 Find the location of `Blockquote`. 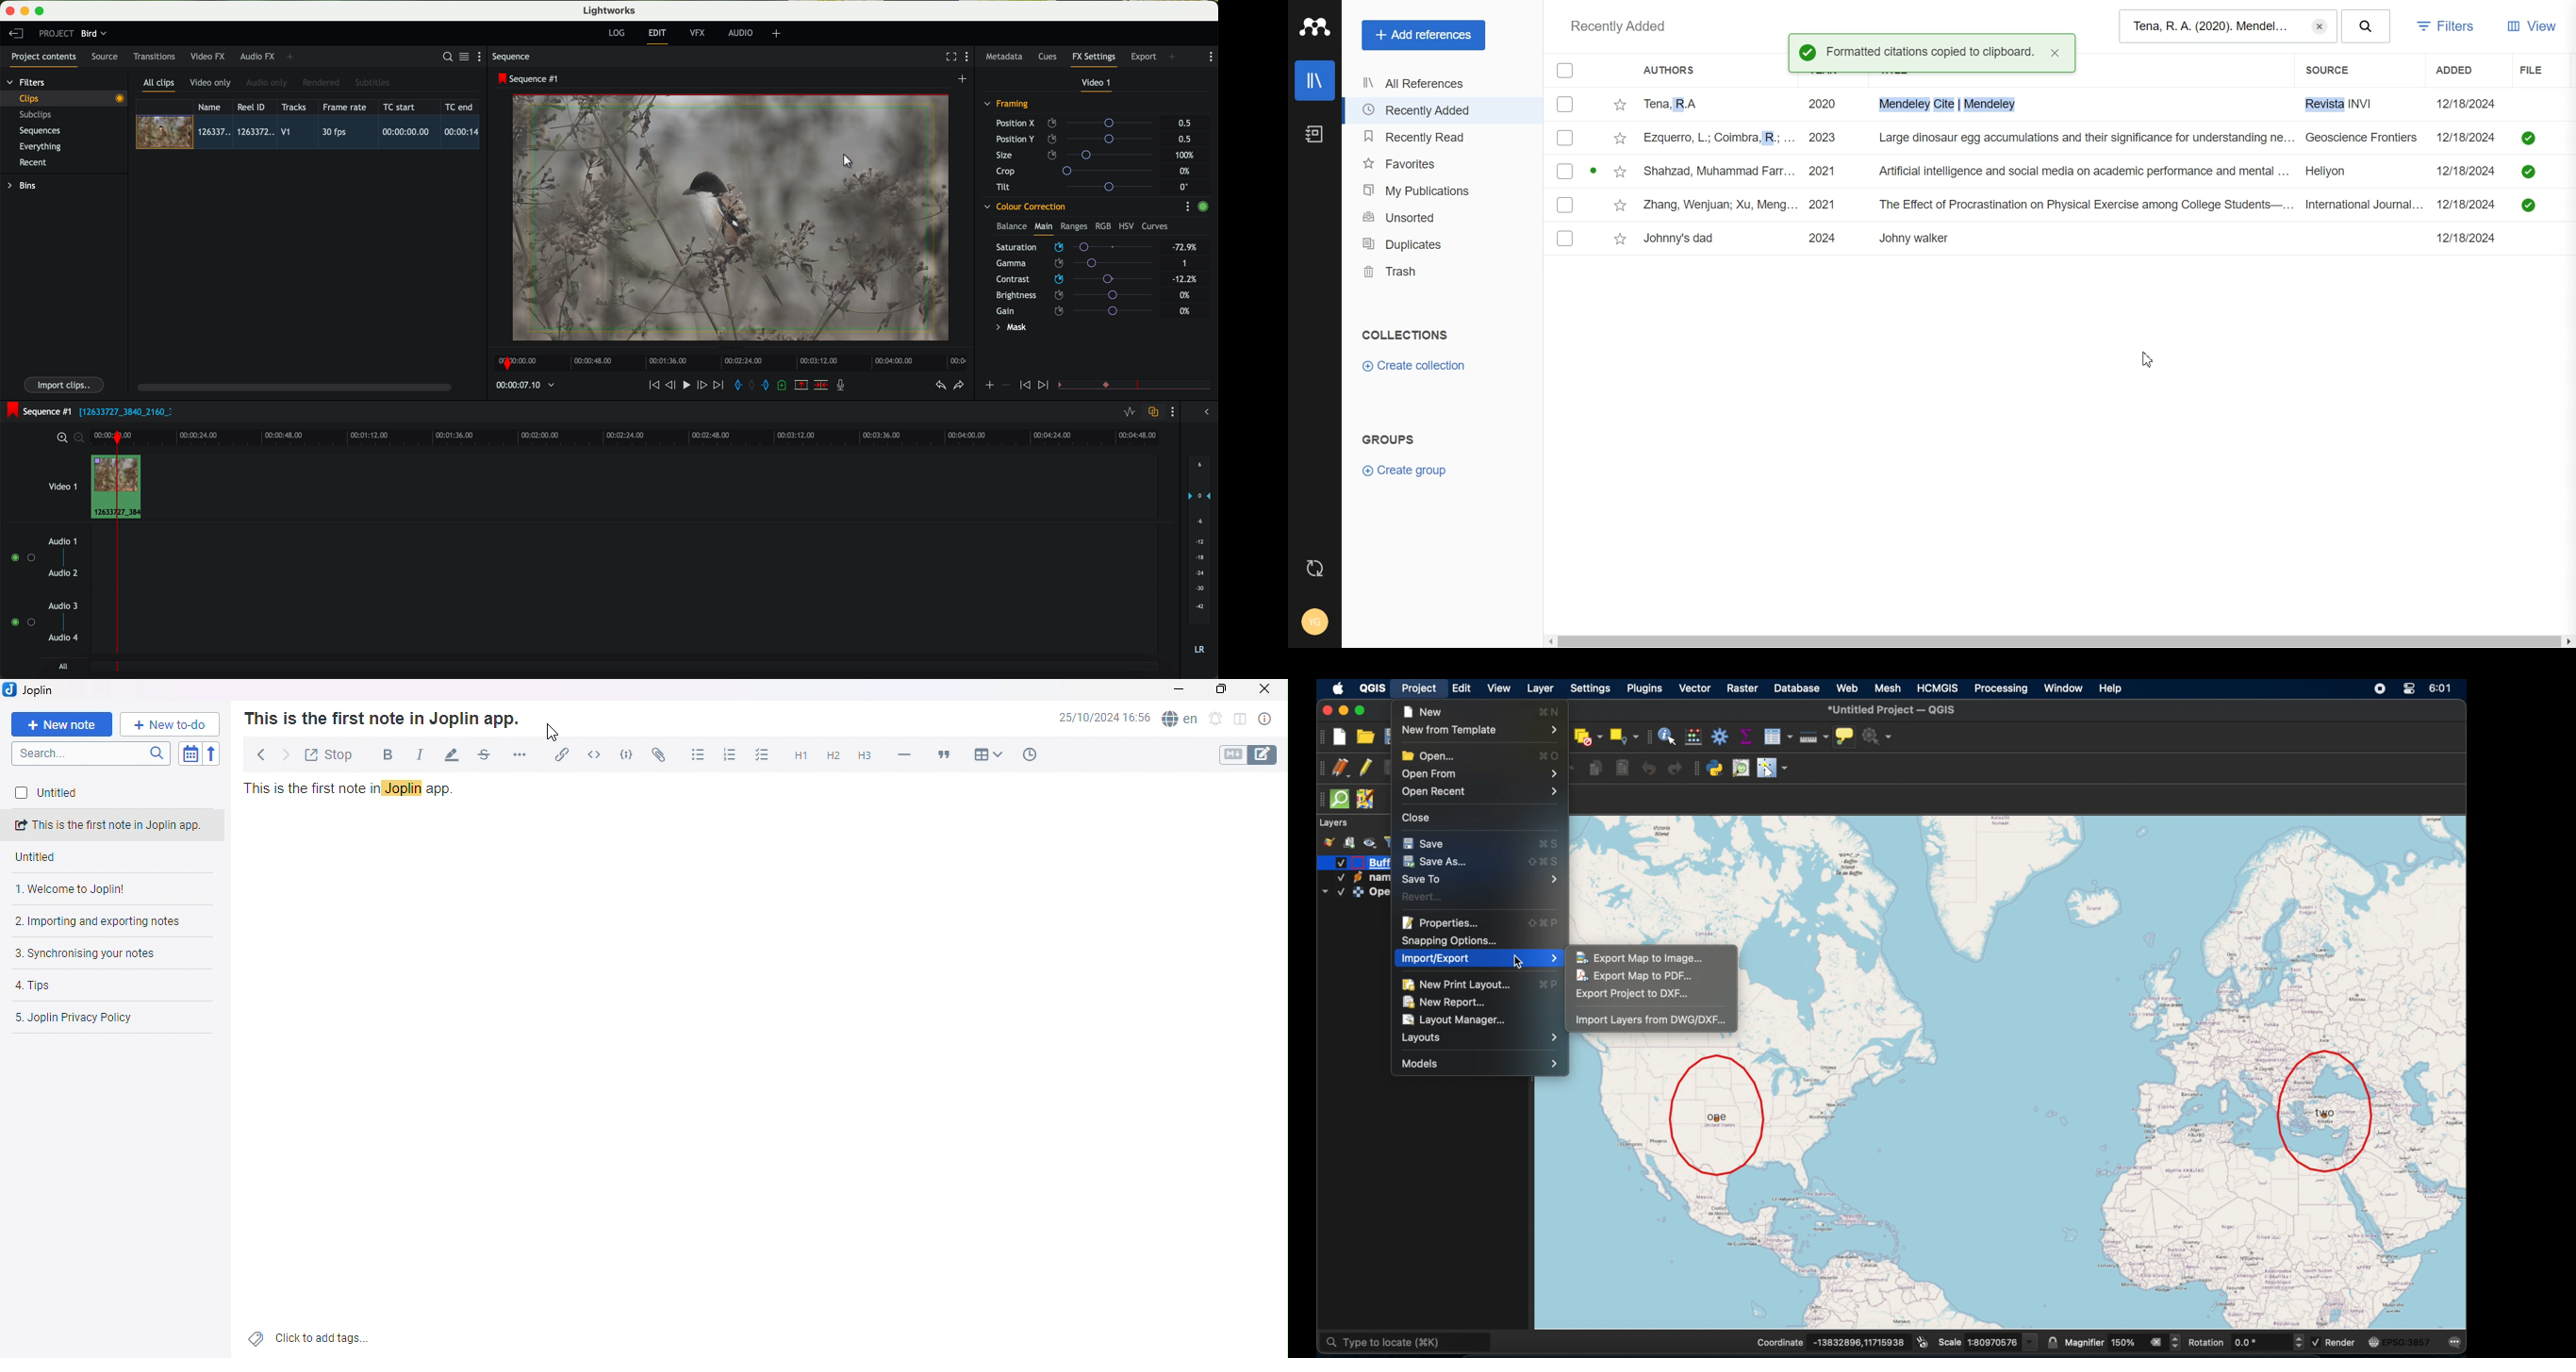

Blockquote is located at coordinates (947, 753).